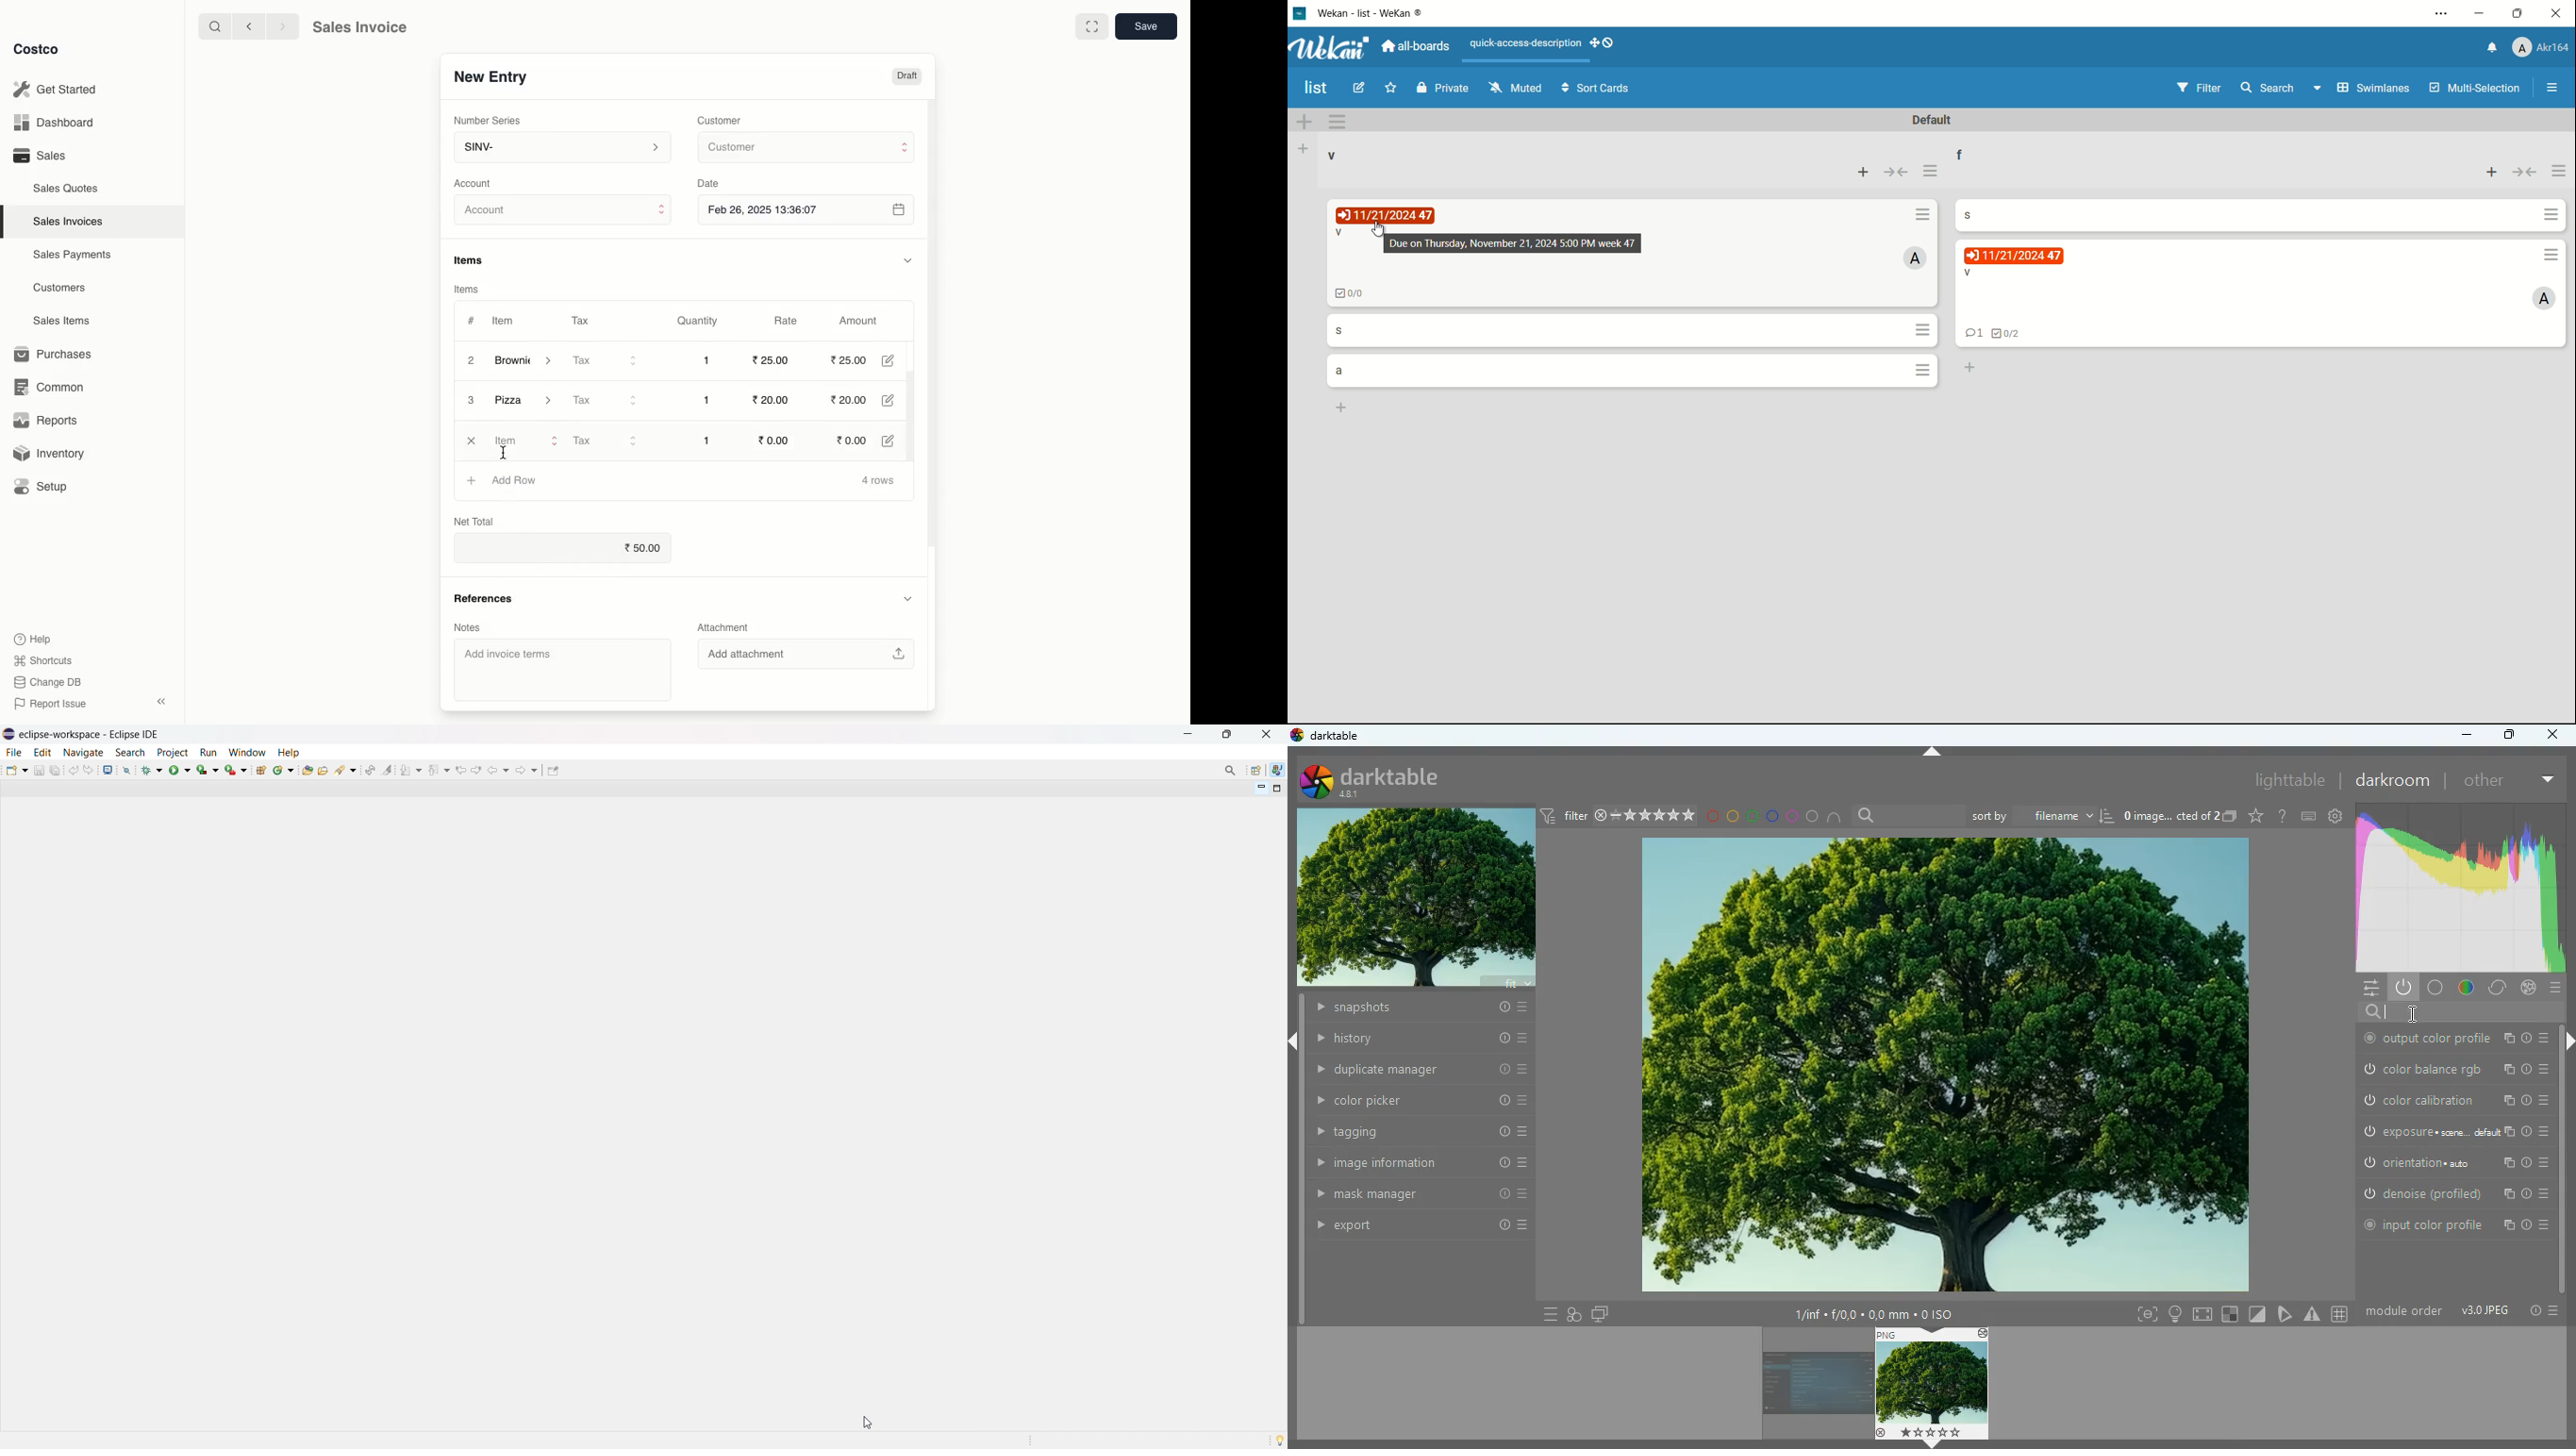  I want to click on ‘Number Series, so click(485, 121).